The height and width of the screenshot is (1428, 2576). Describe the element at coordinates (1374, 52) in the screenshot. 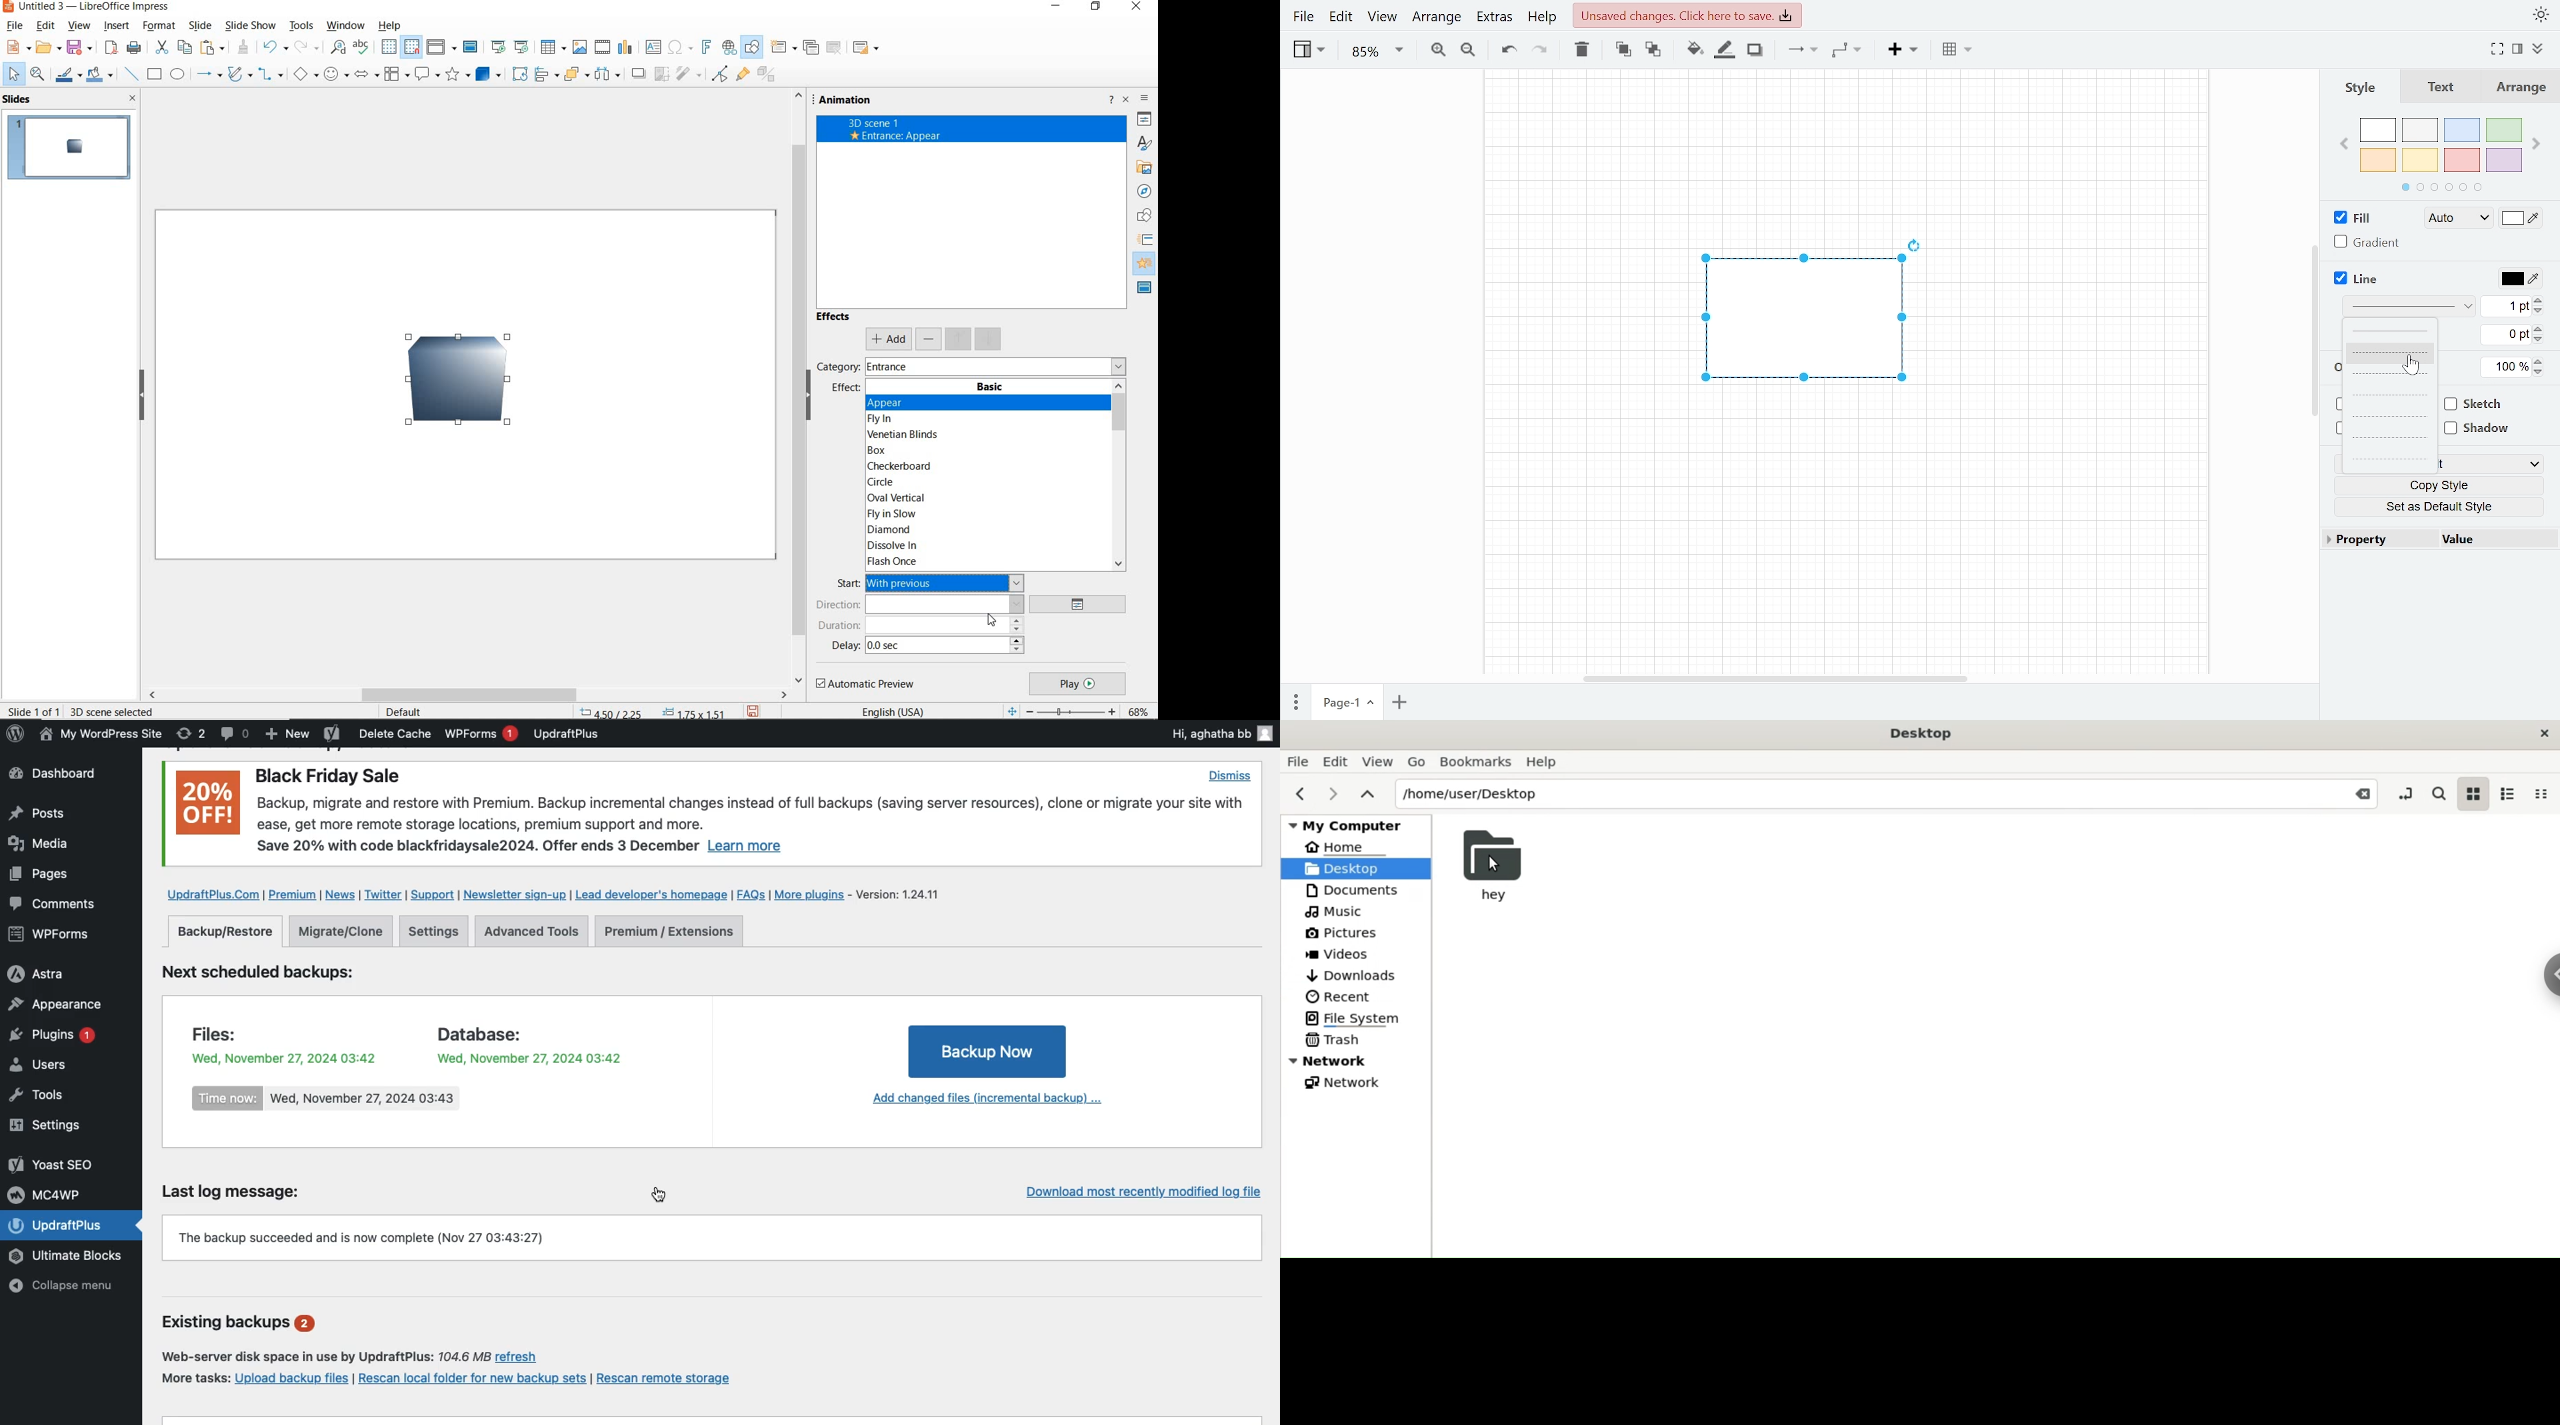

I see `Zoom (85%)` at that location.